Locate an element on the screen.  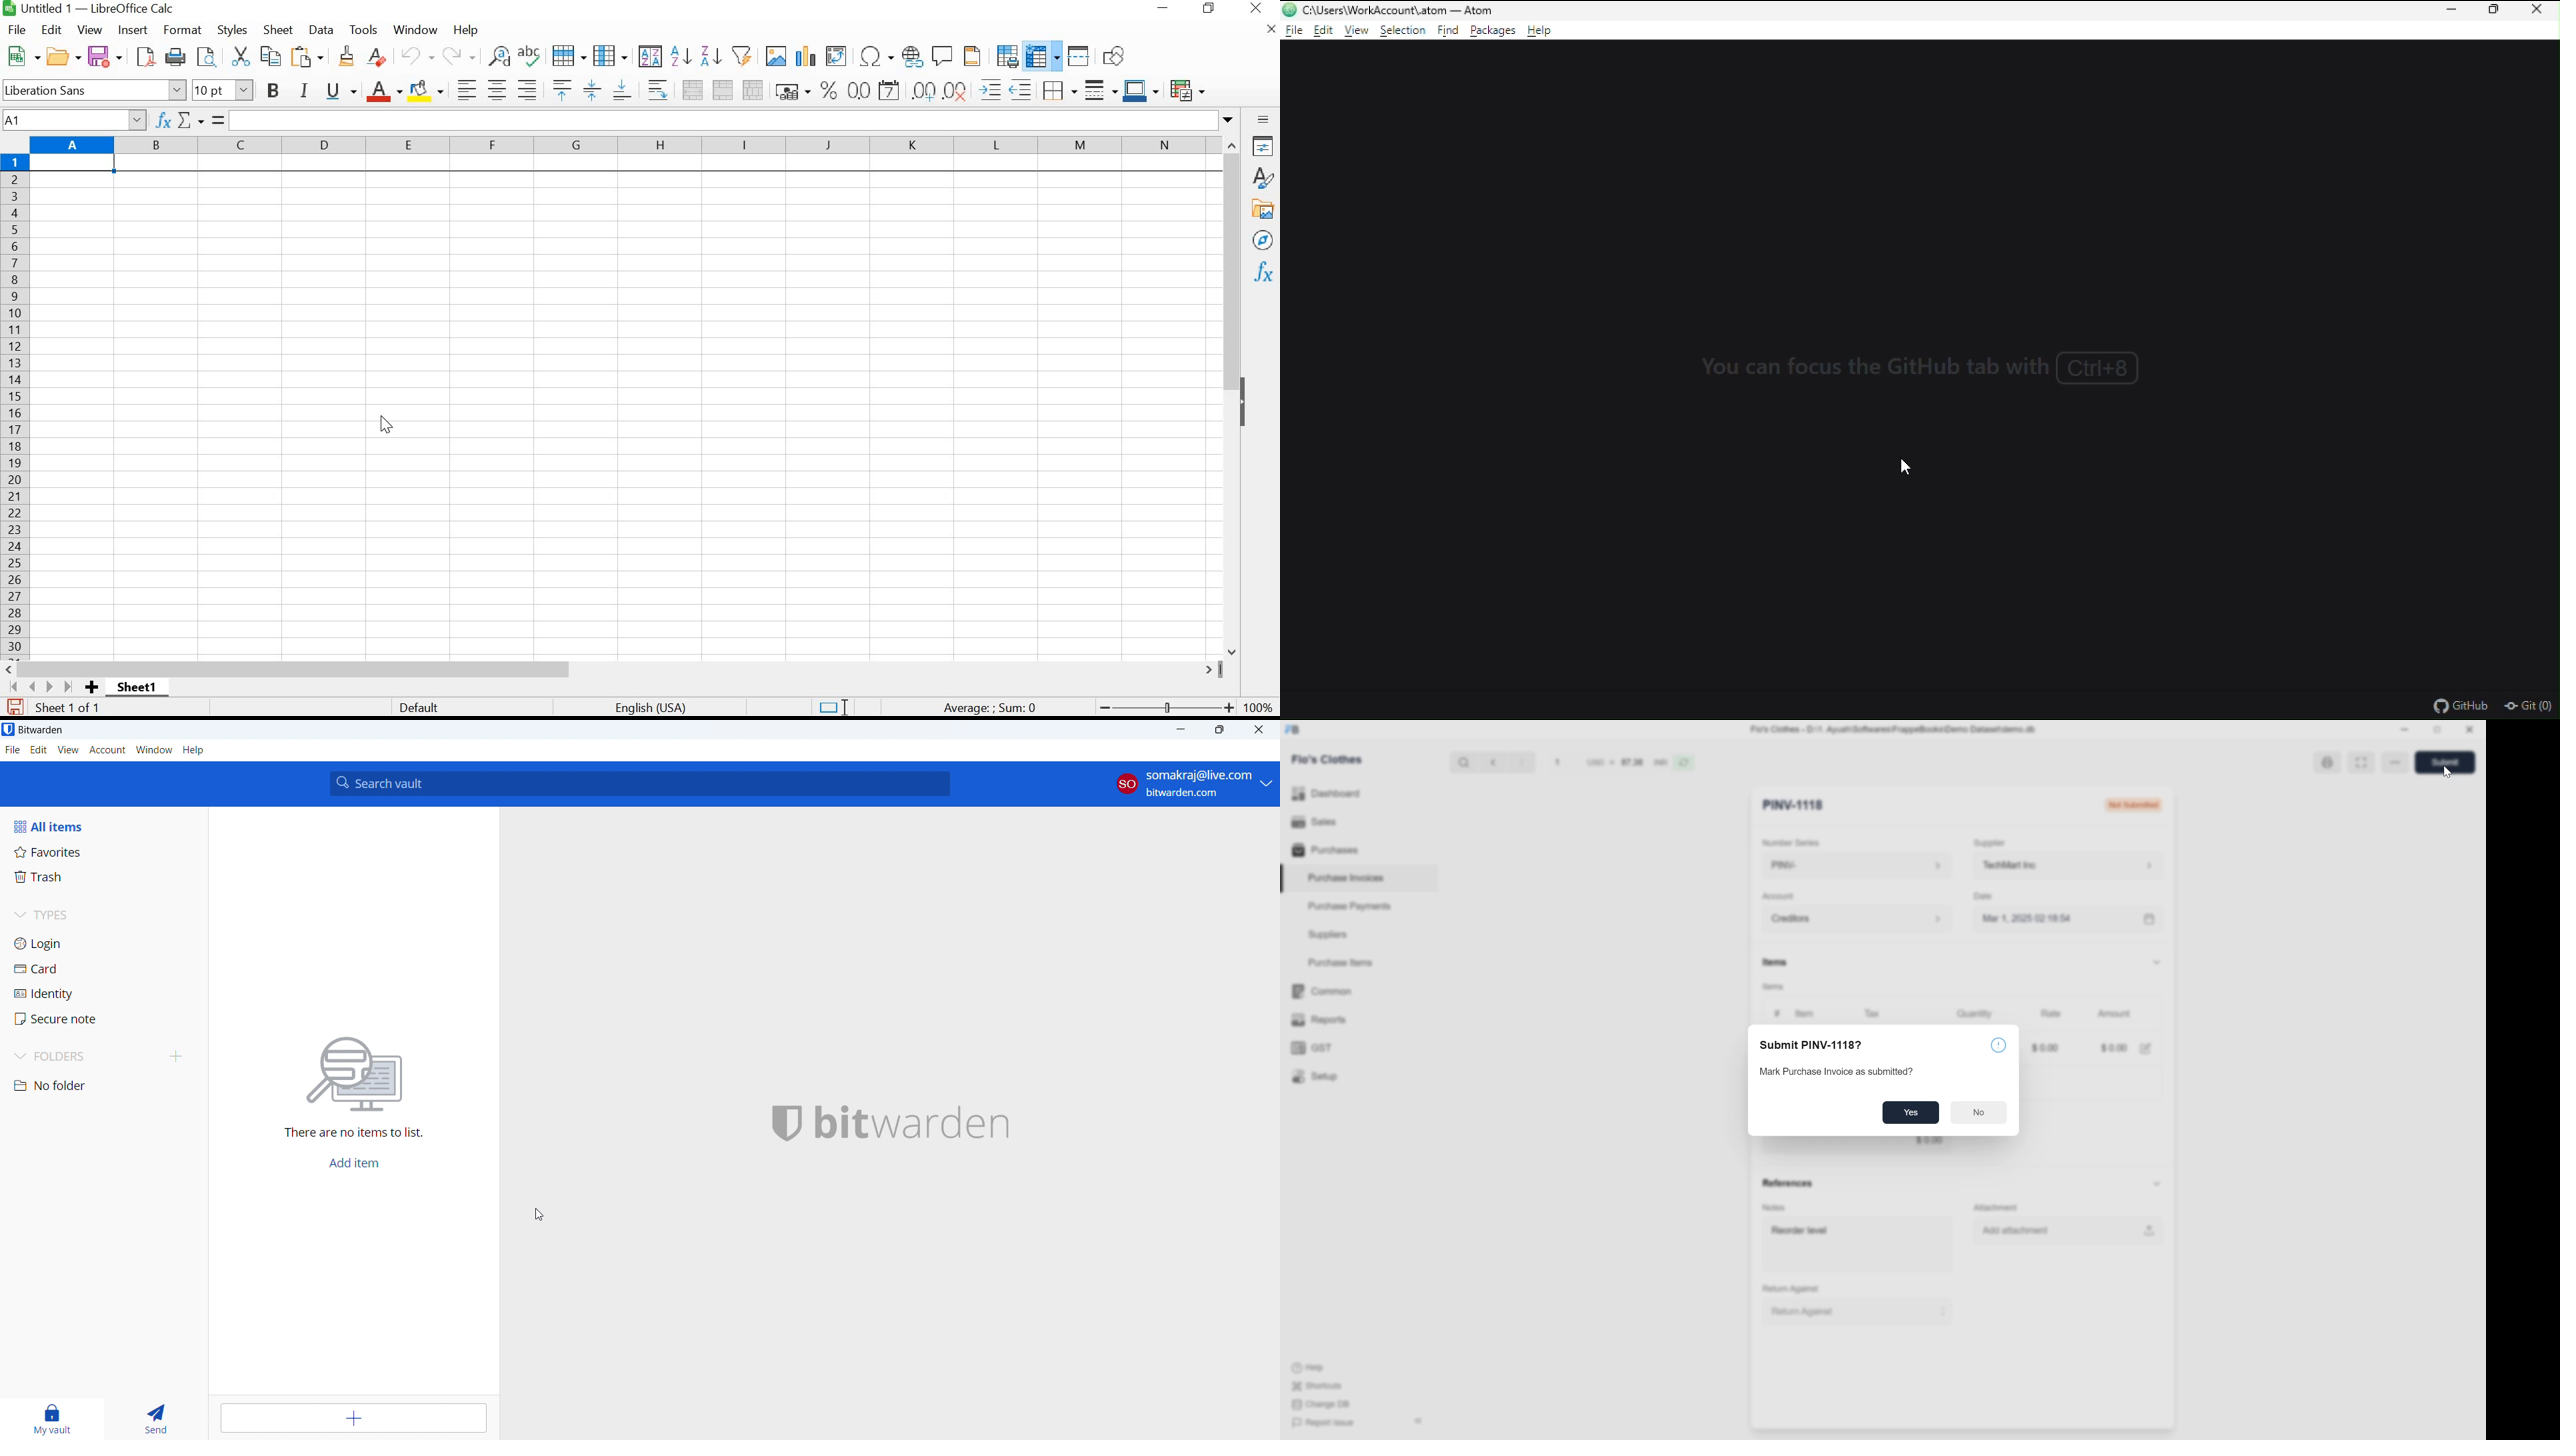
STYLES is located at coordinates (233, 29).